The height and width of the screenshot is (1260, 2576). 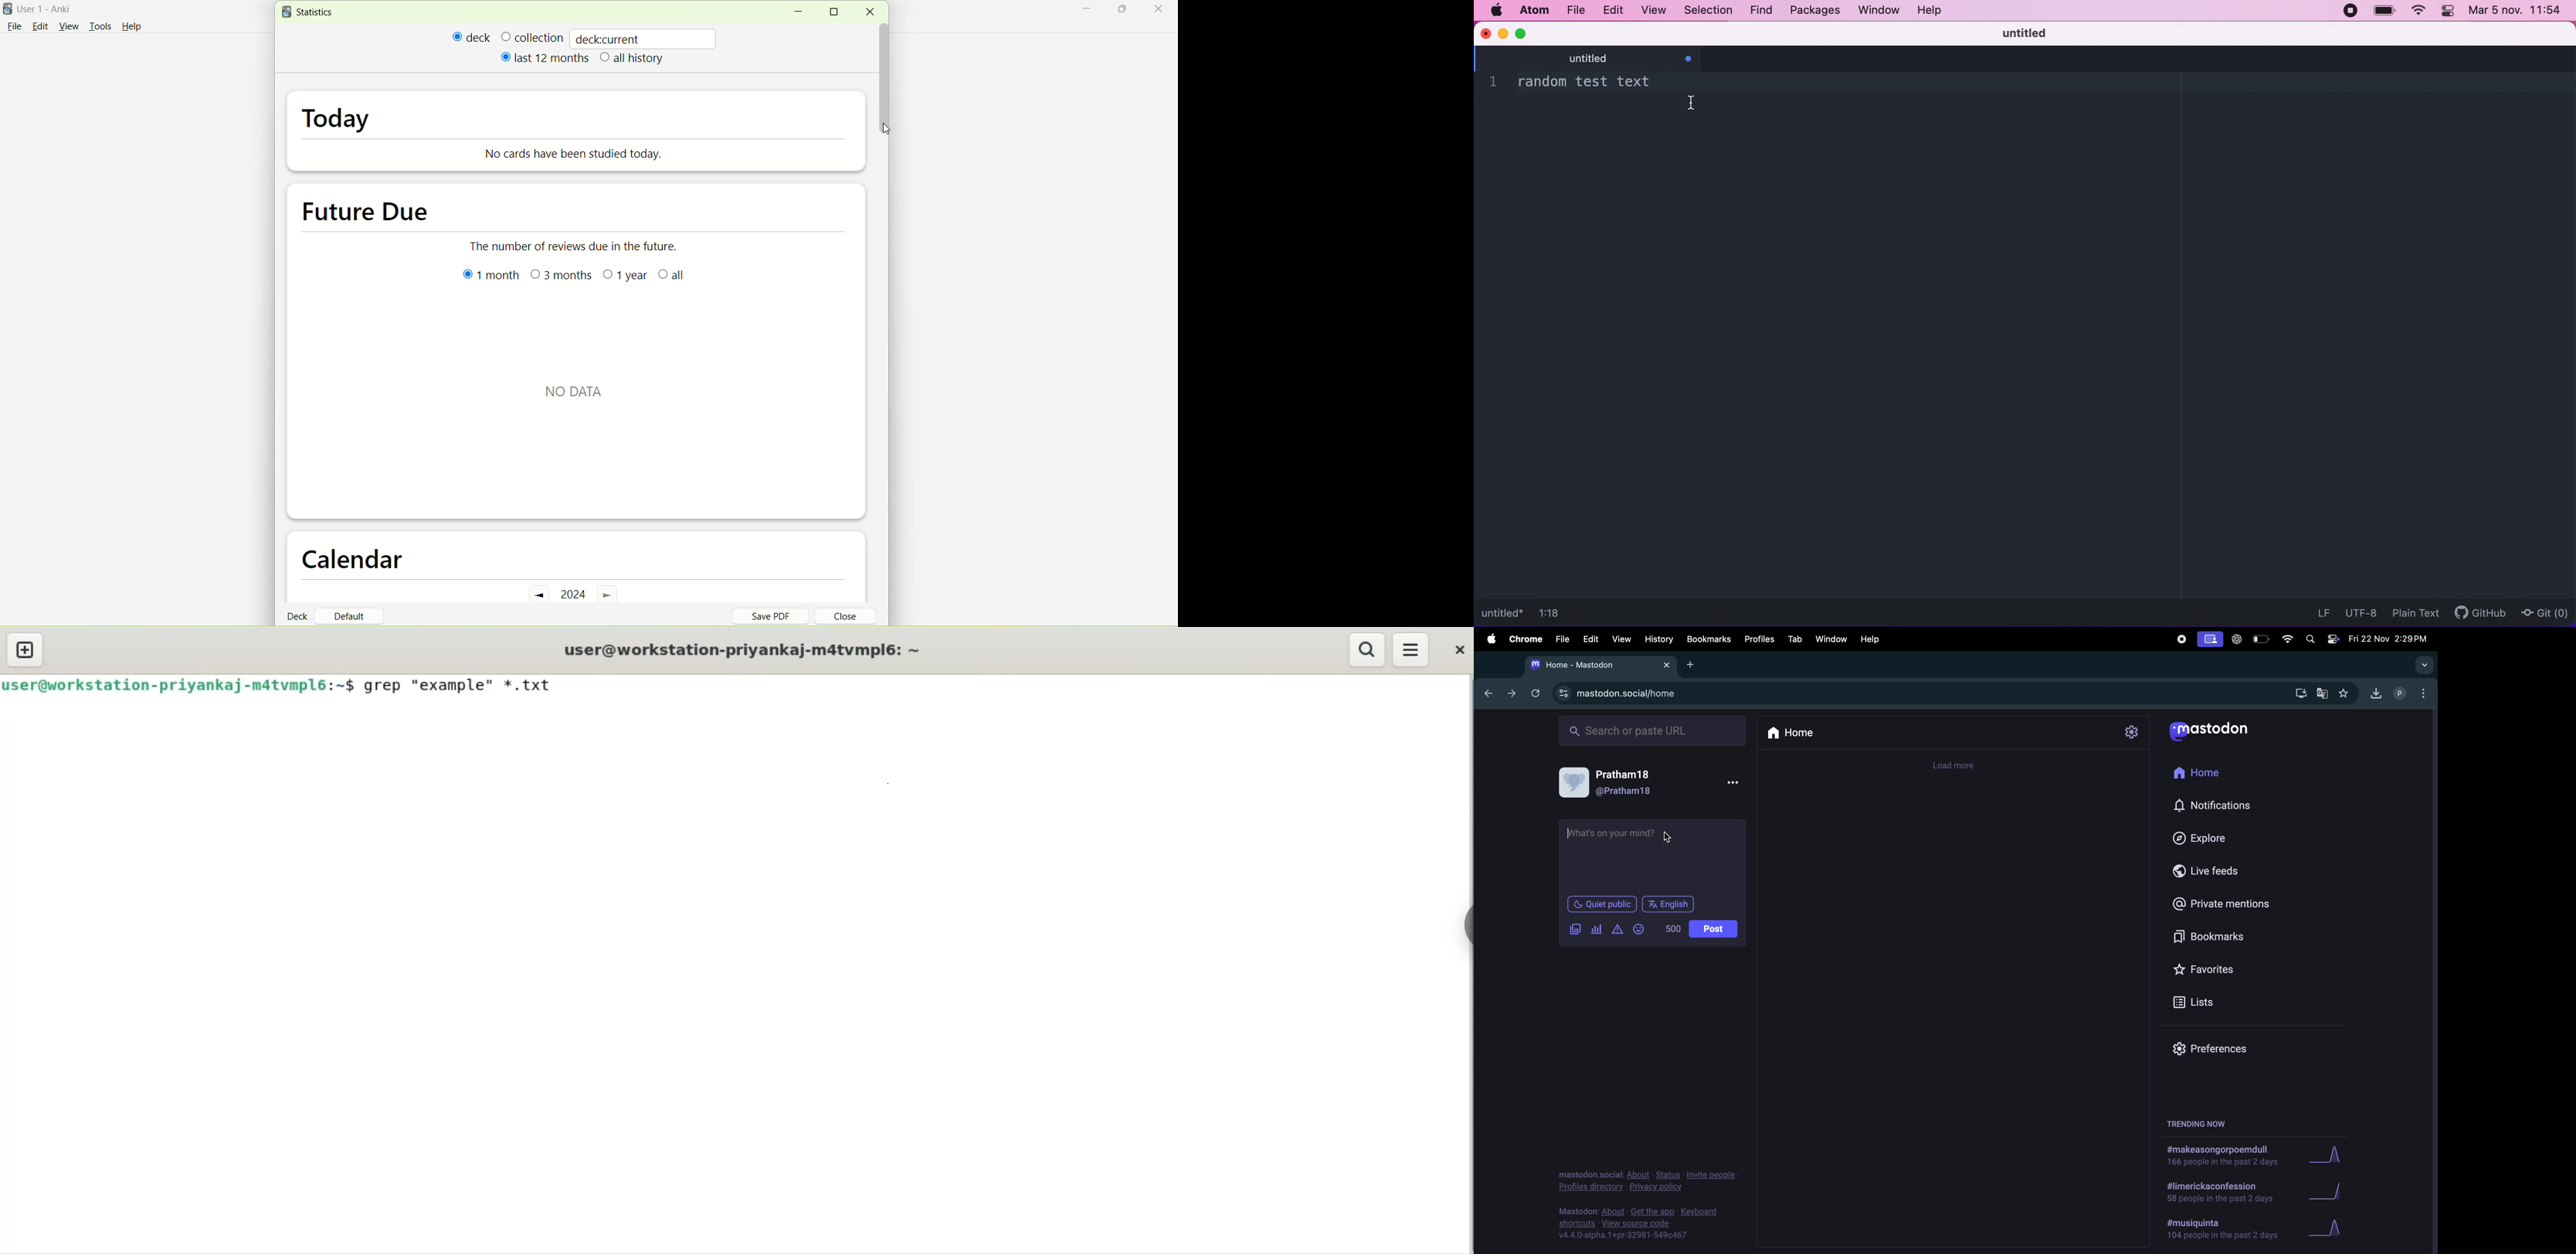 I want to click on What's on your mind., so click(x=1612, y=832).